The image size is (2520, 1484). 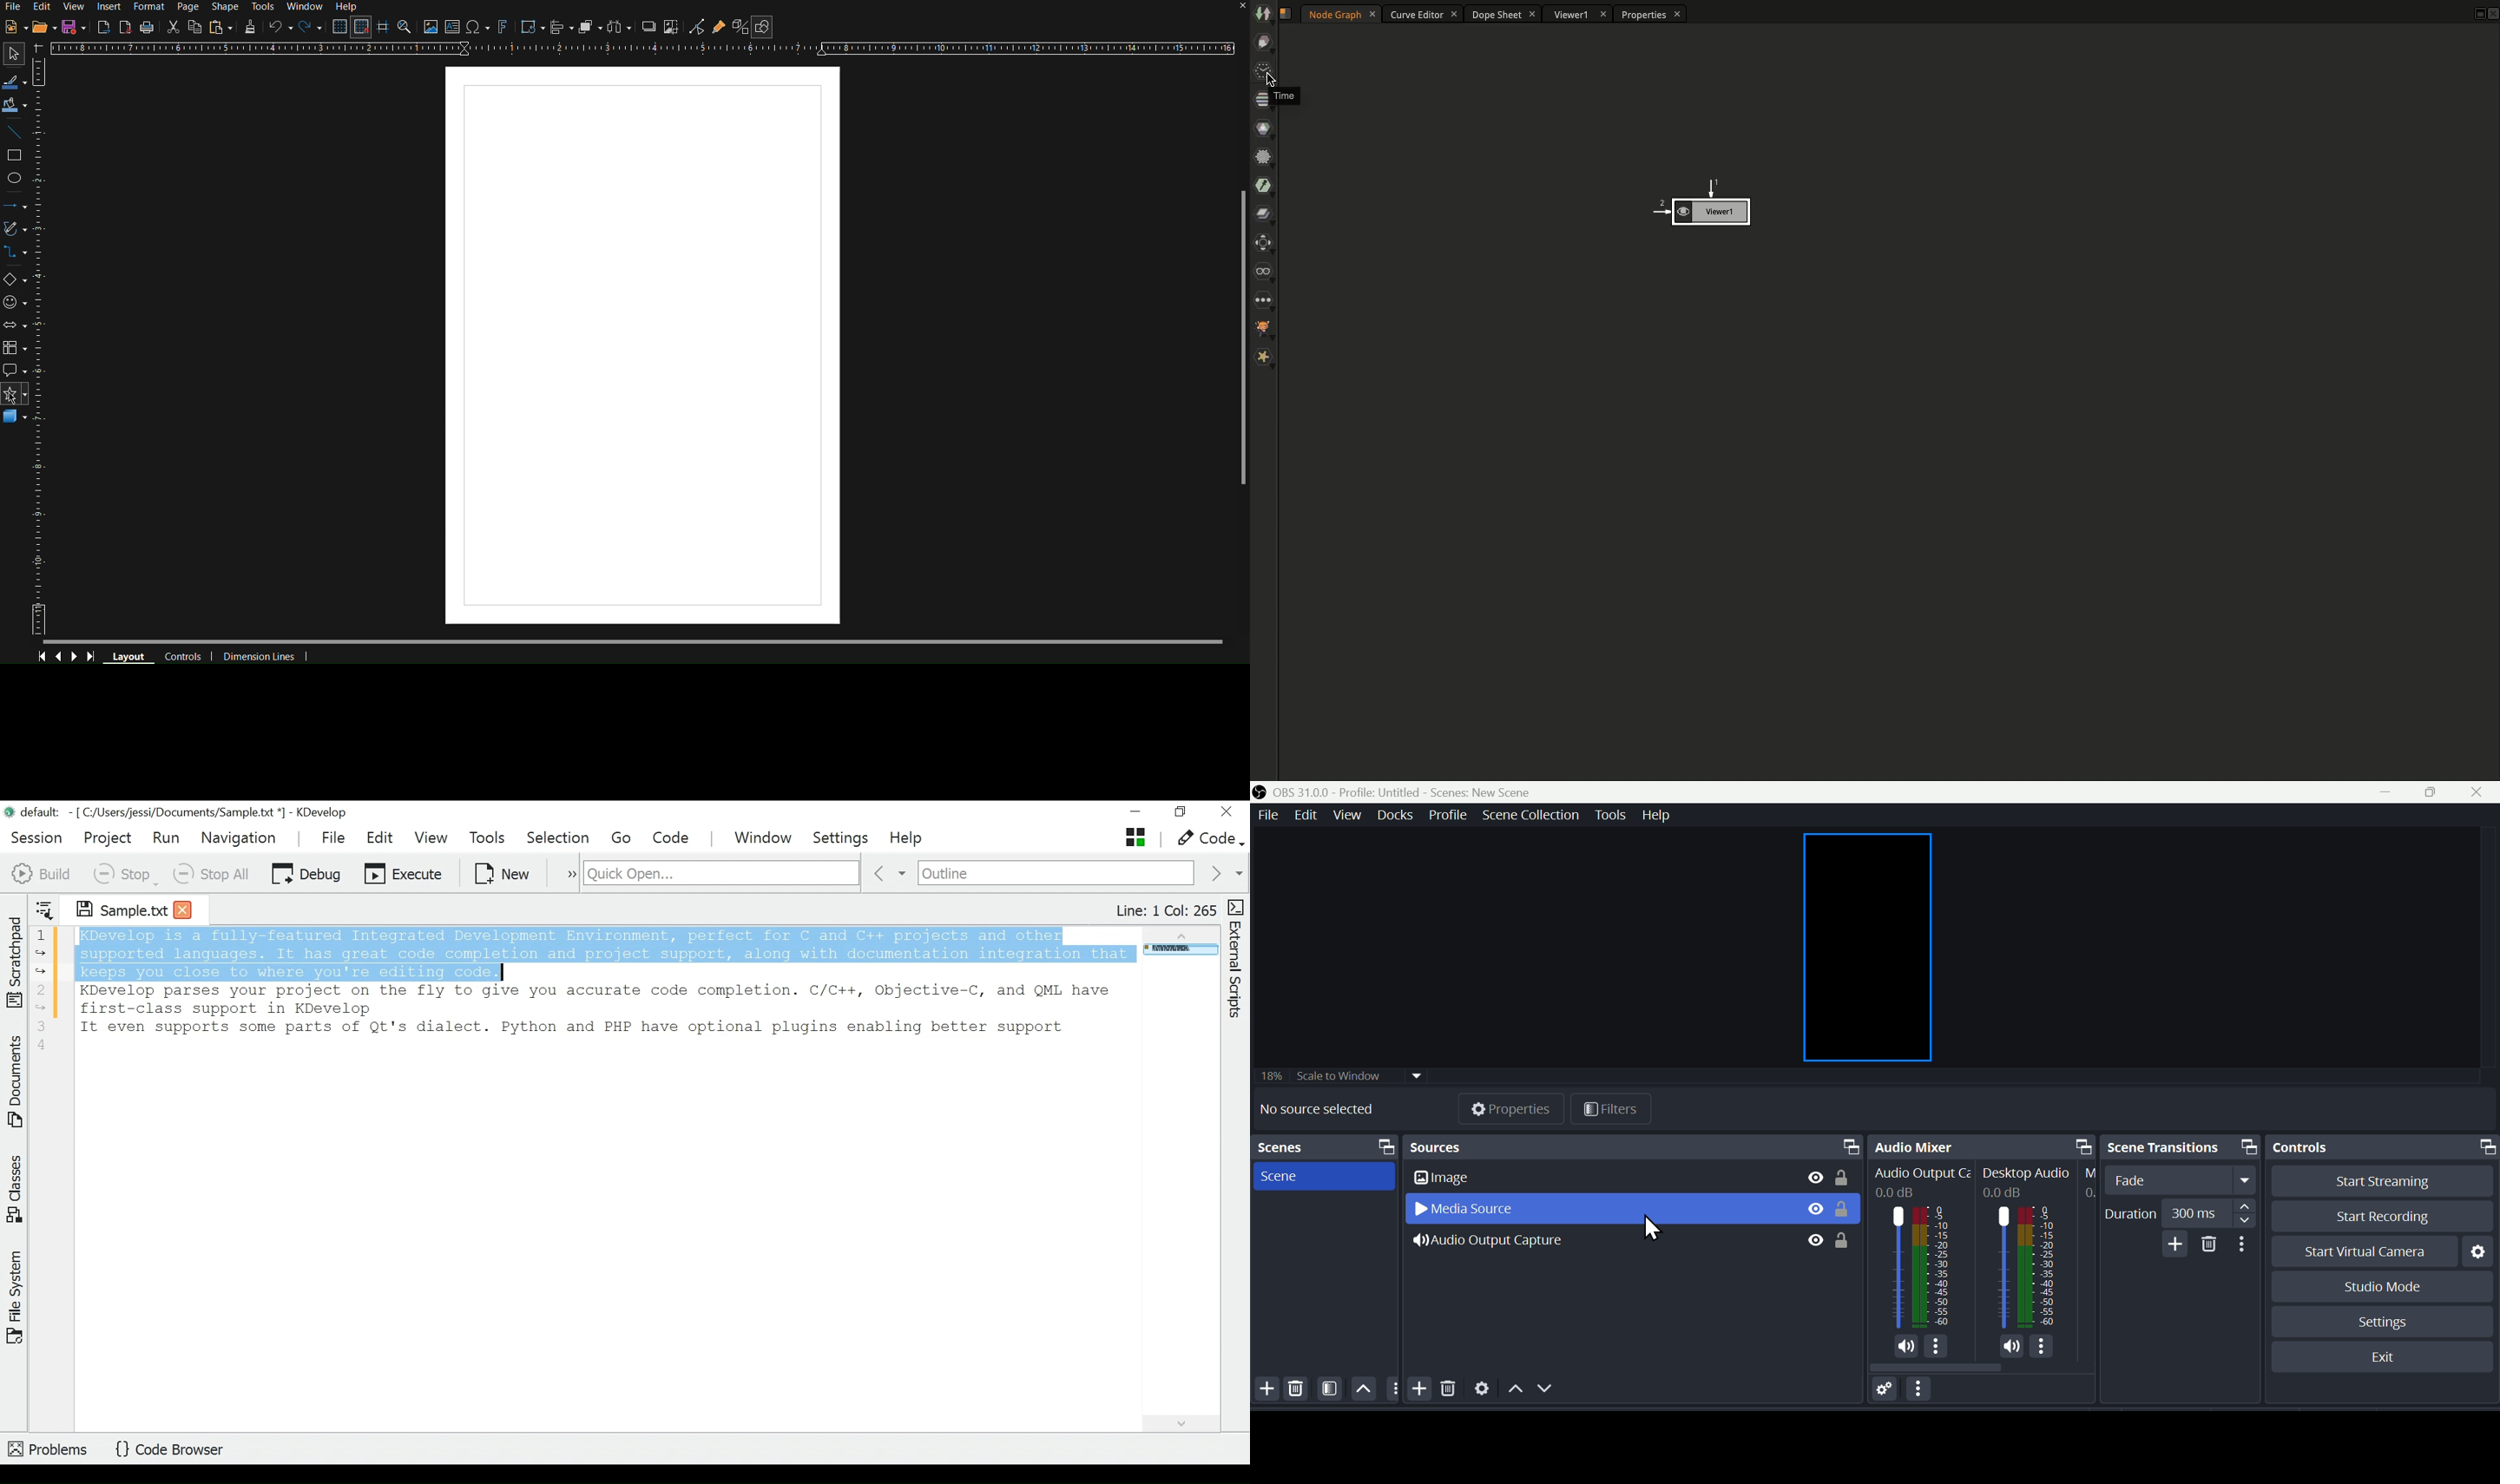 I want to click on Add, so click(x=1265, y=1390).